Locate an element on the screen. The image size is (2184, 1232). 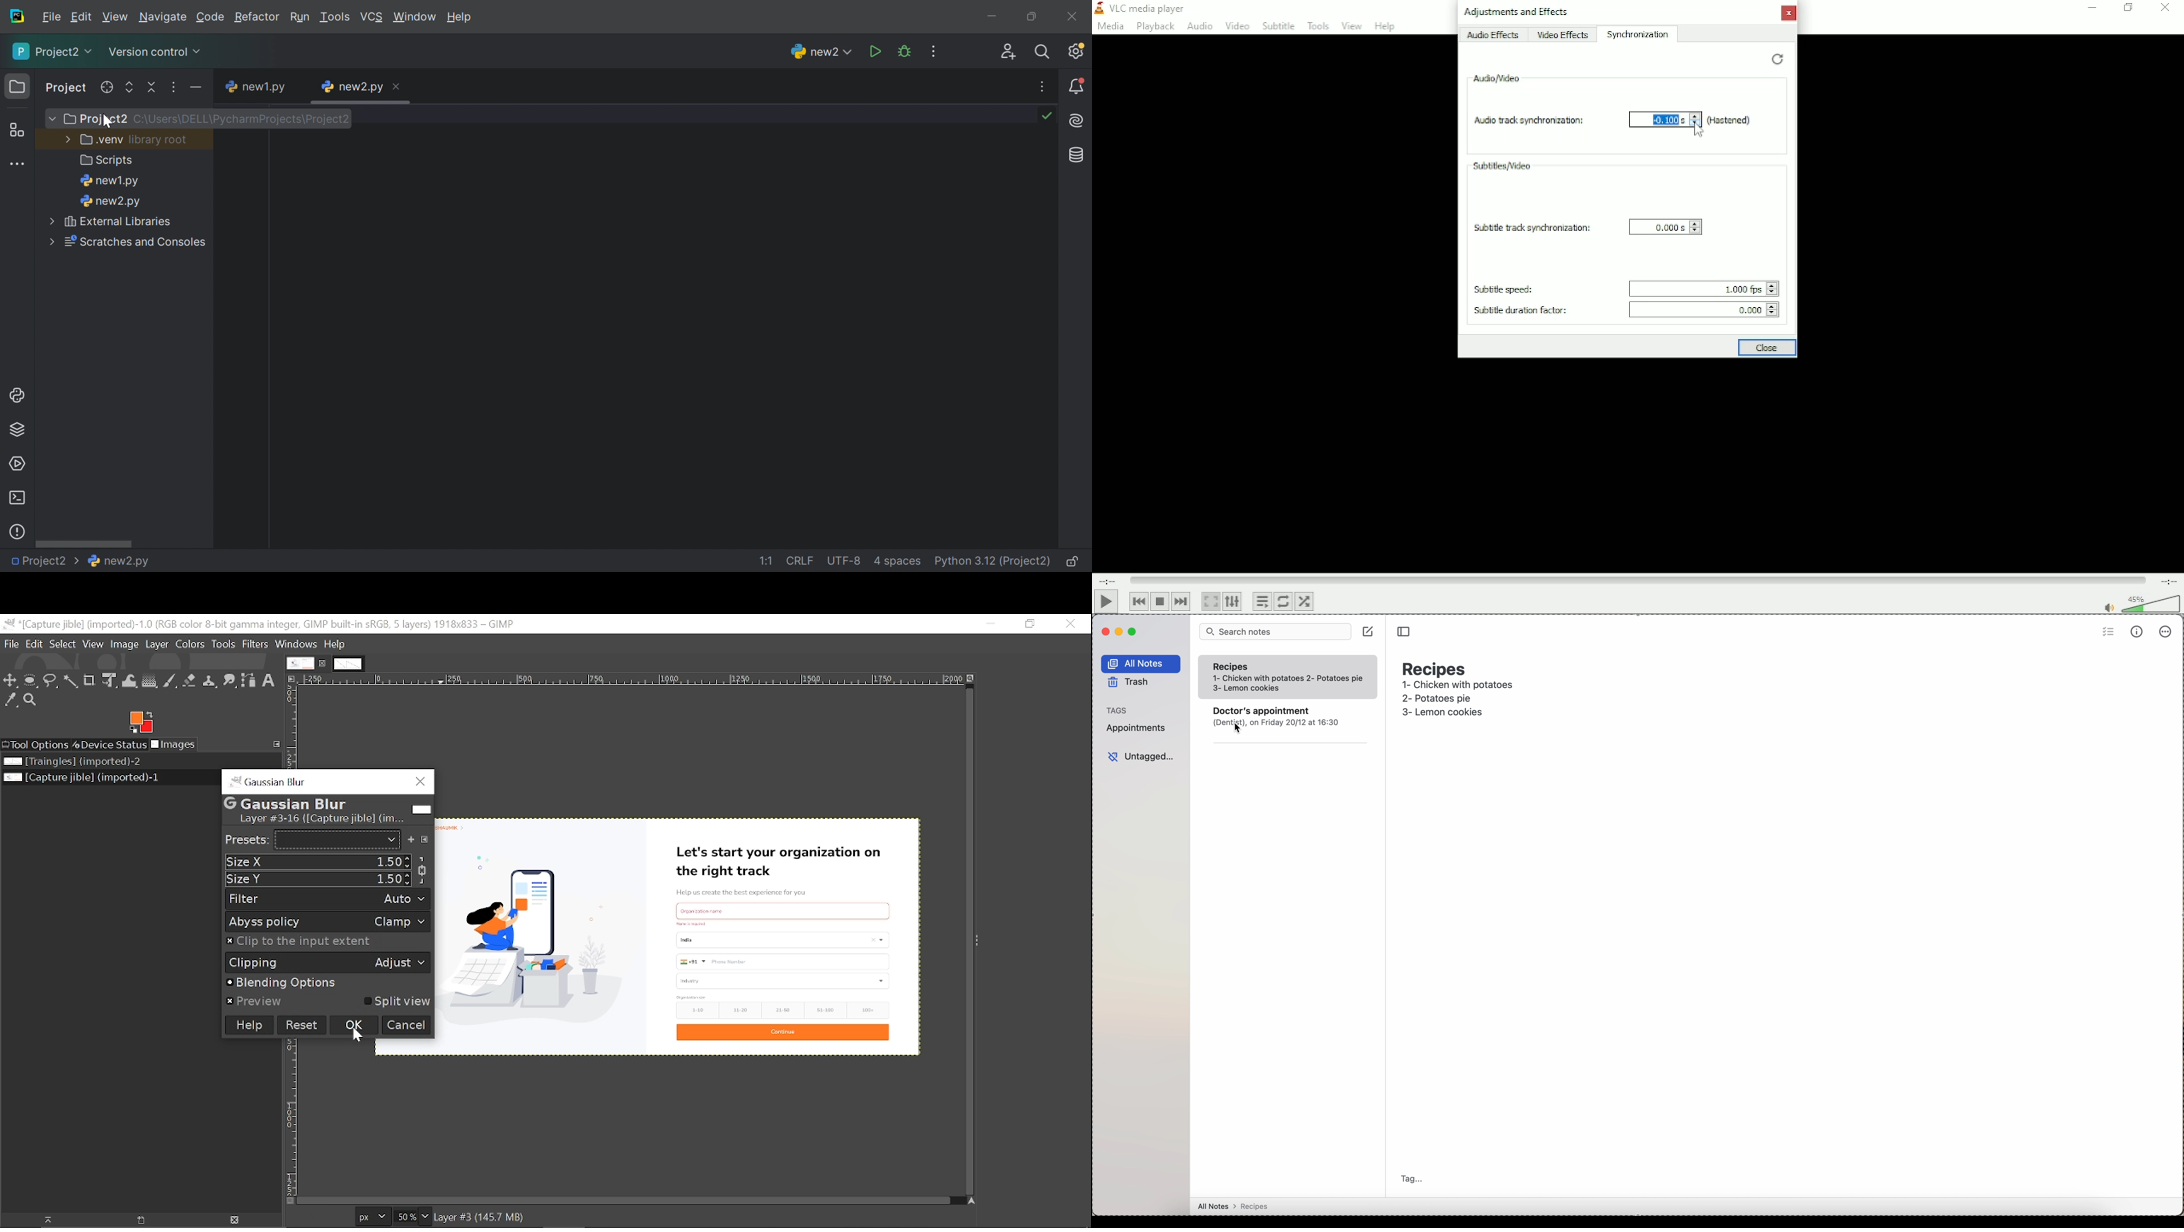
adjust Subtitle speed is located at coordinates (1773, 289).